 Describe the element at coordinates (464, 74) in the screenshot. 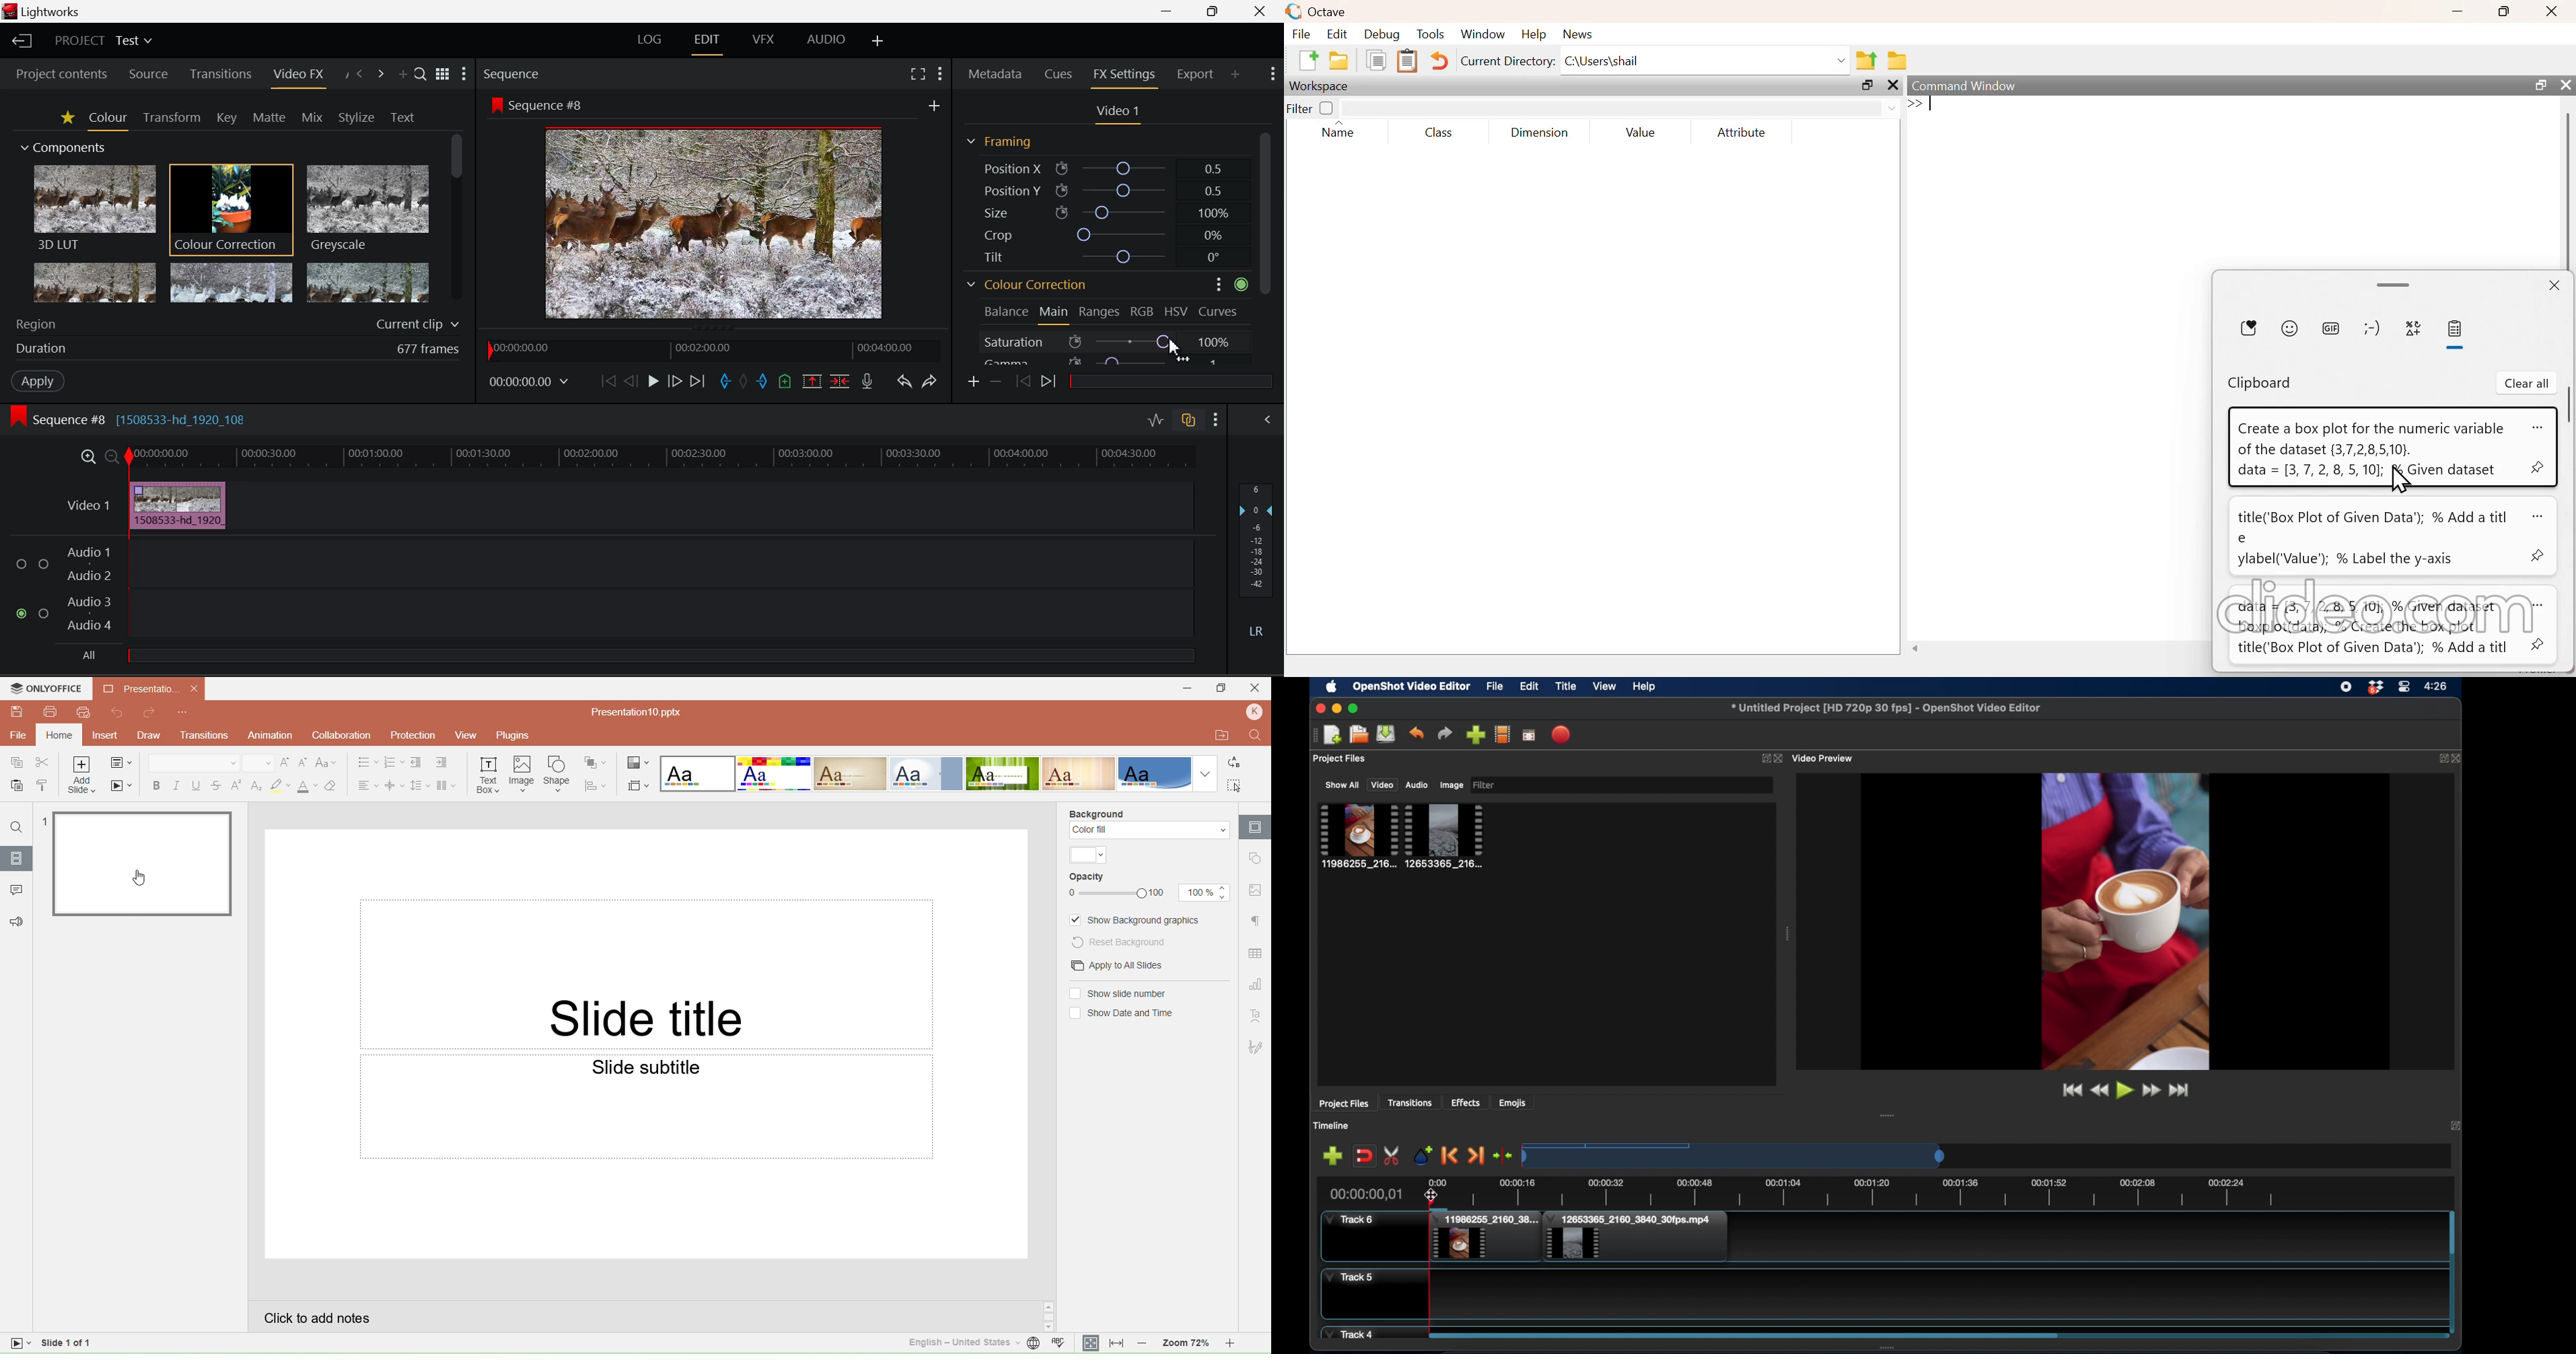

I see `Show Settings` at that location.